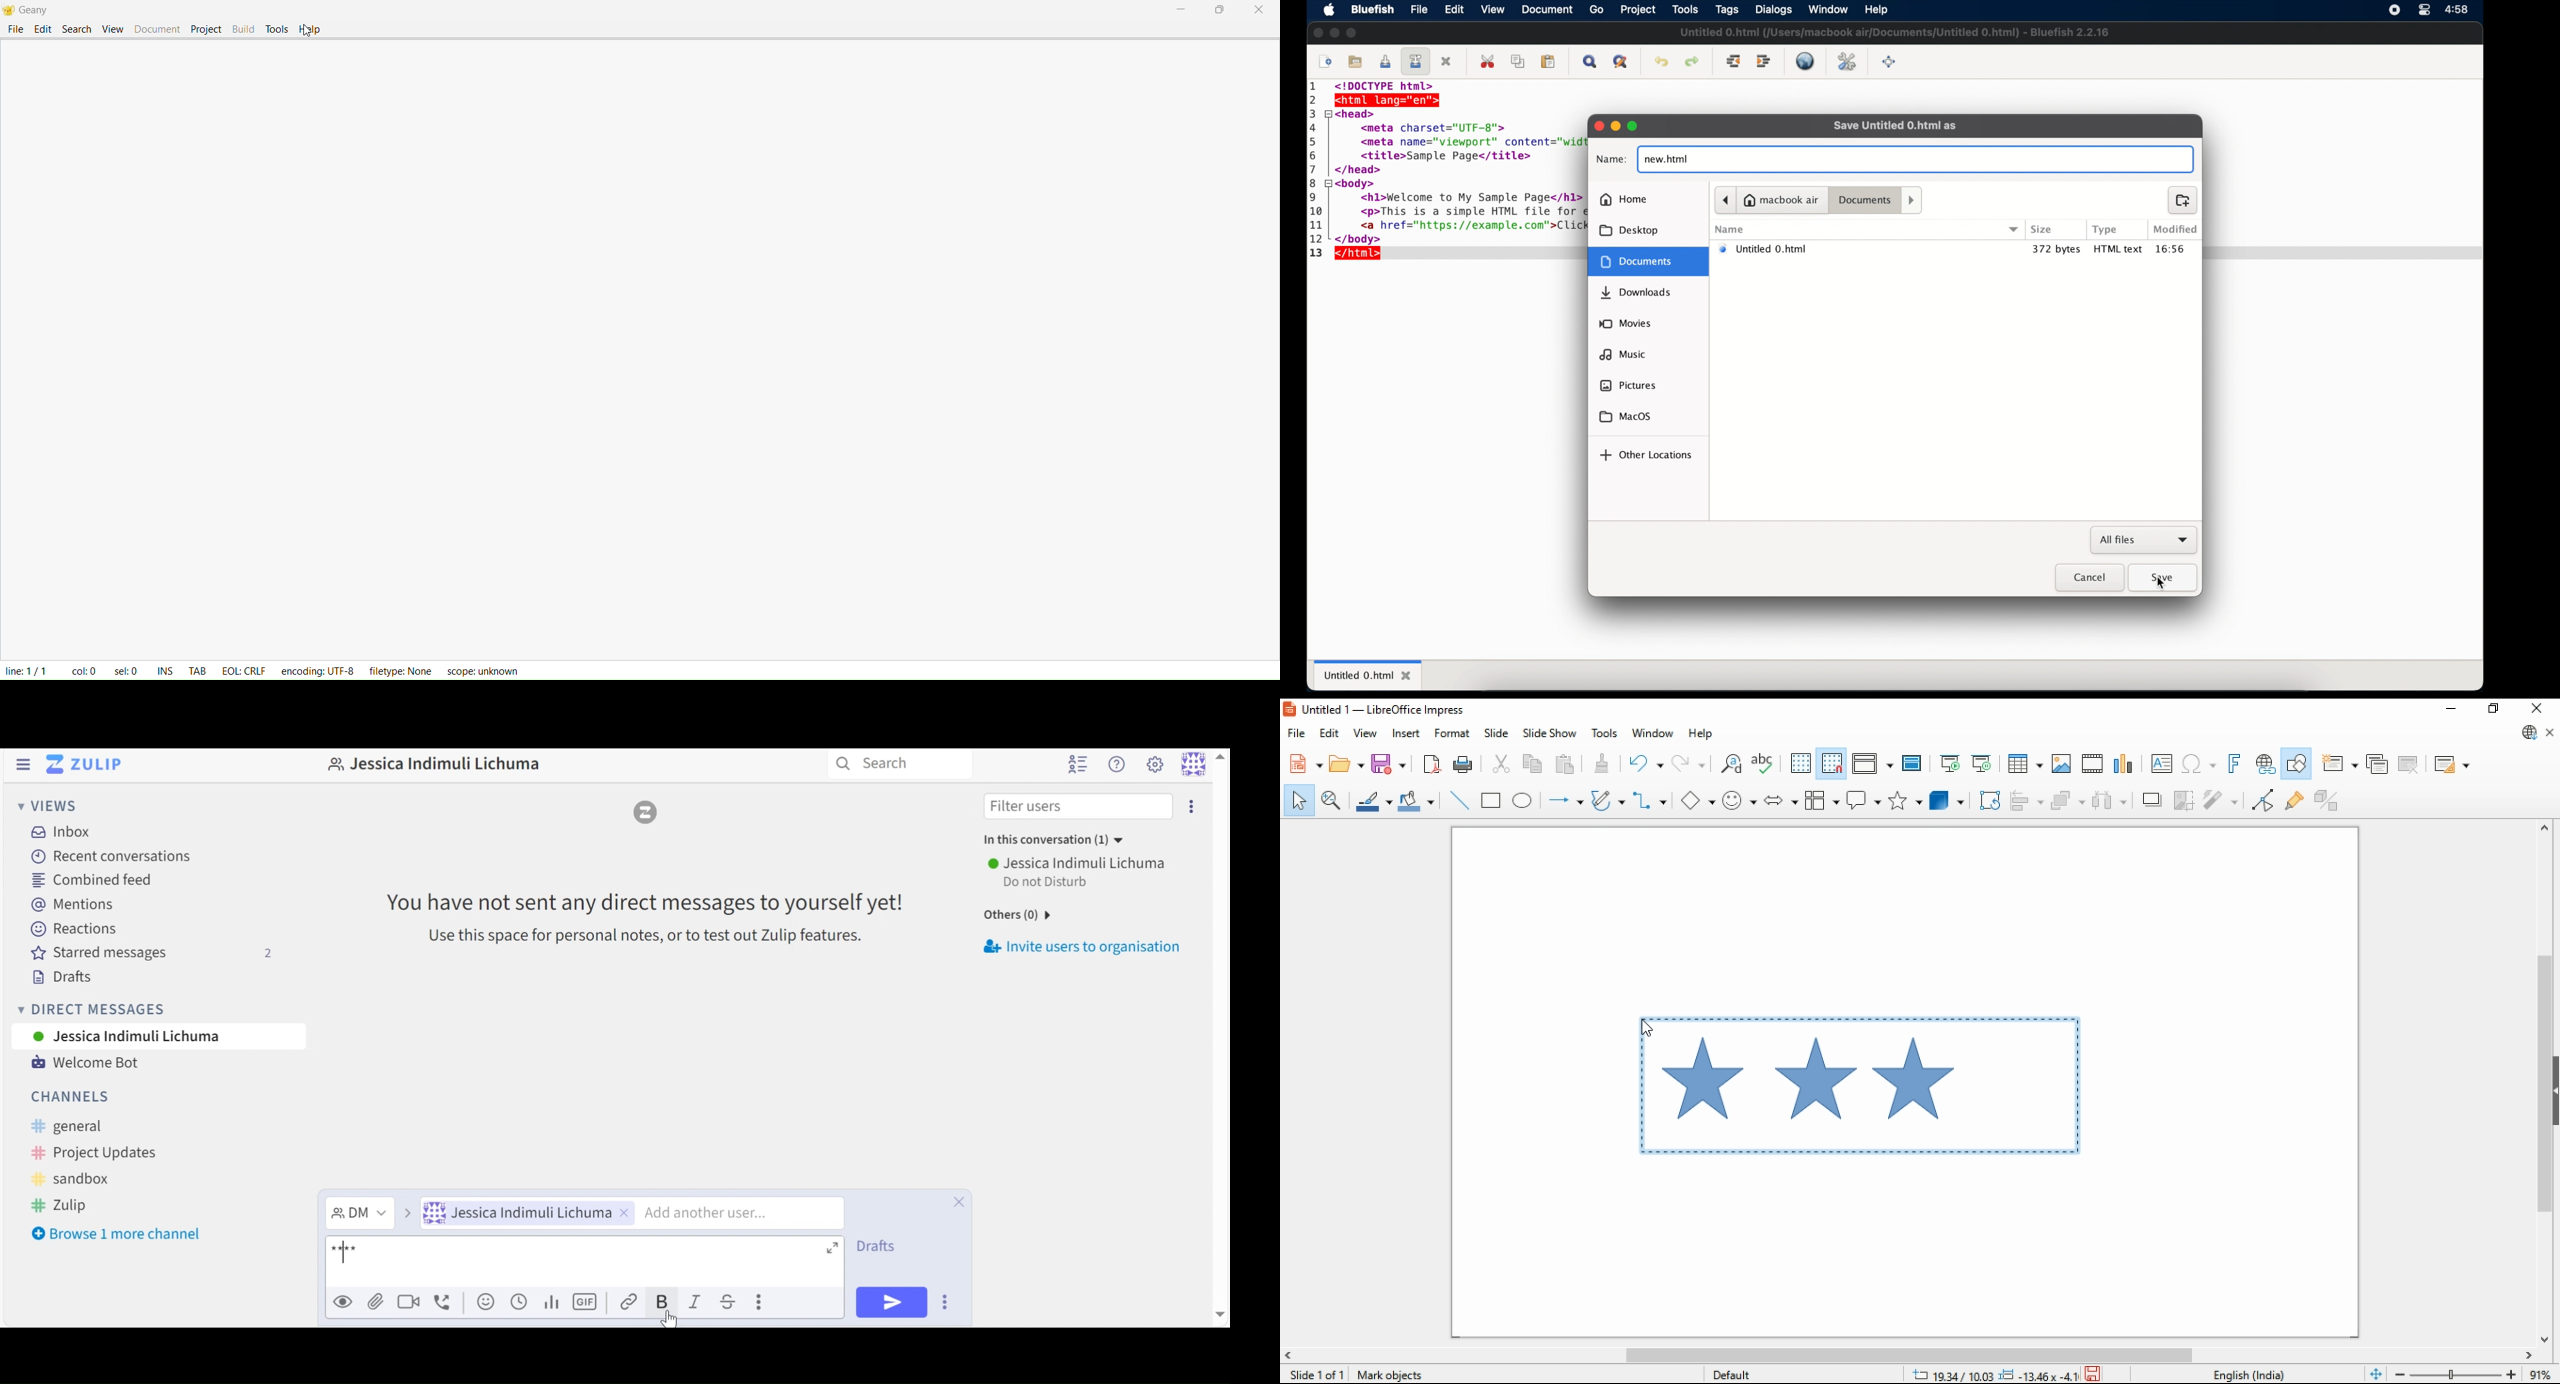 This screenshot has width=2576, height=1400. I want to click on tags, so click(1728, 10).